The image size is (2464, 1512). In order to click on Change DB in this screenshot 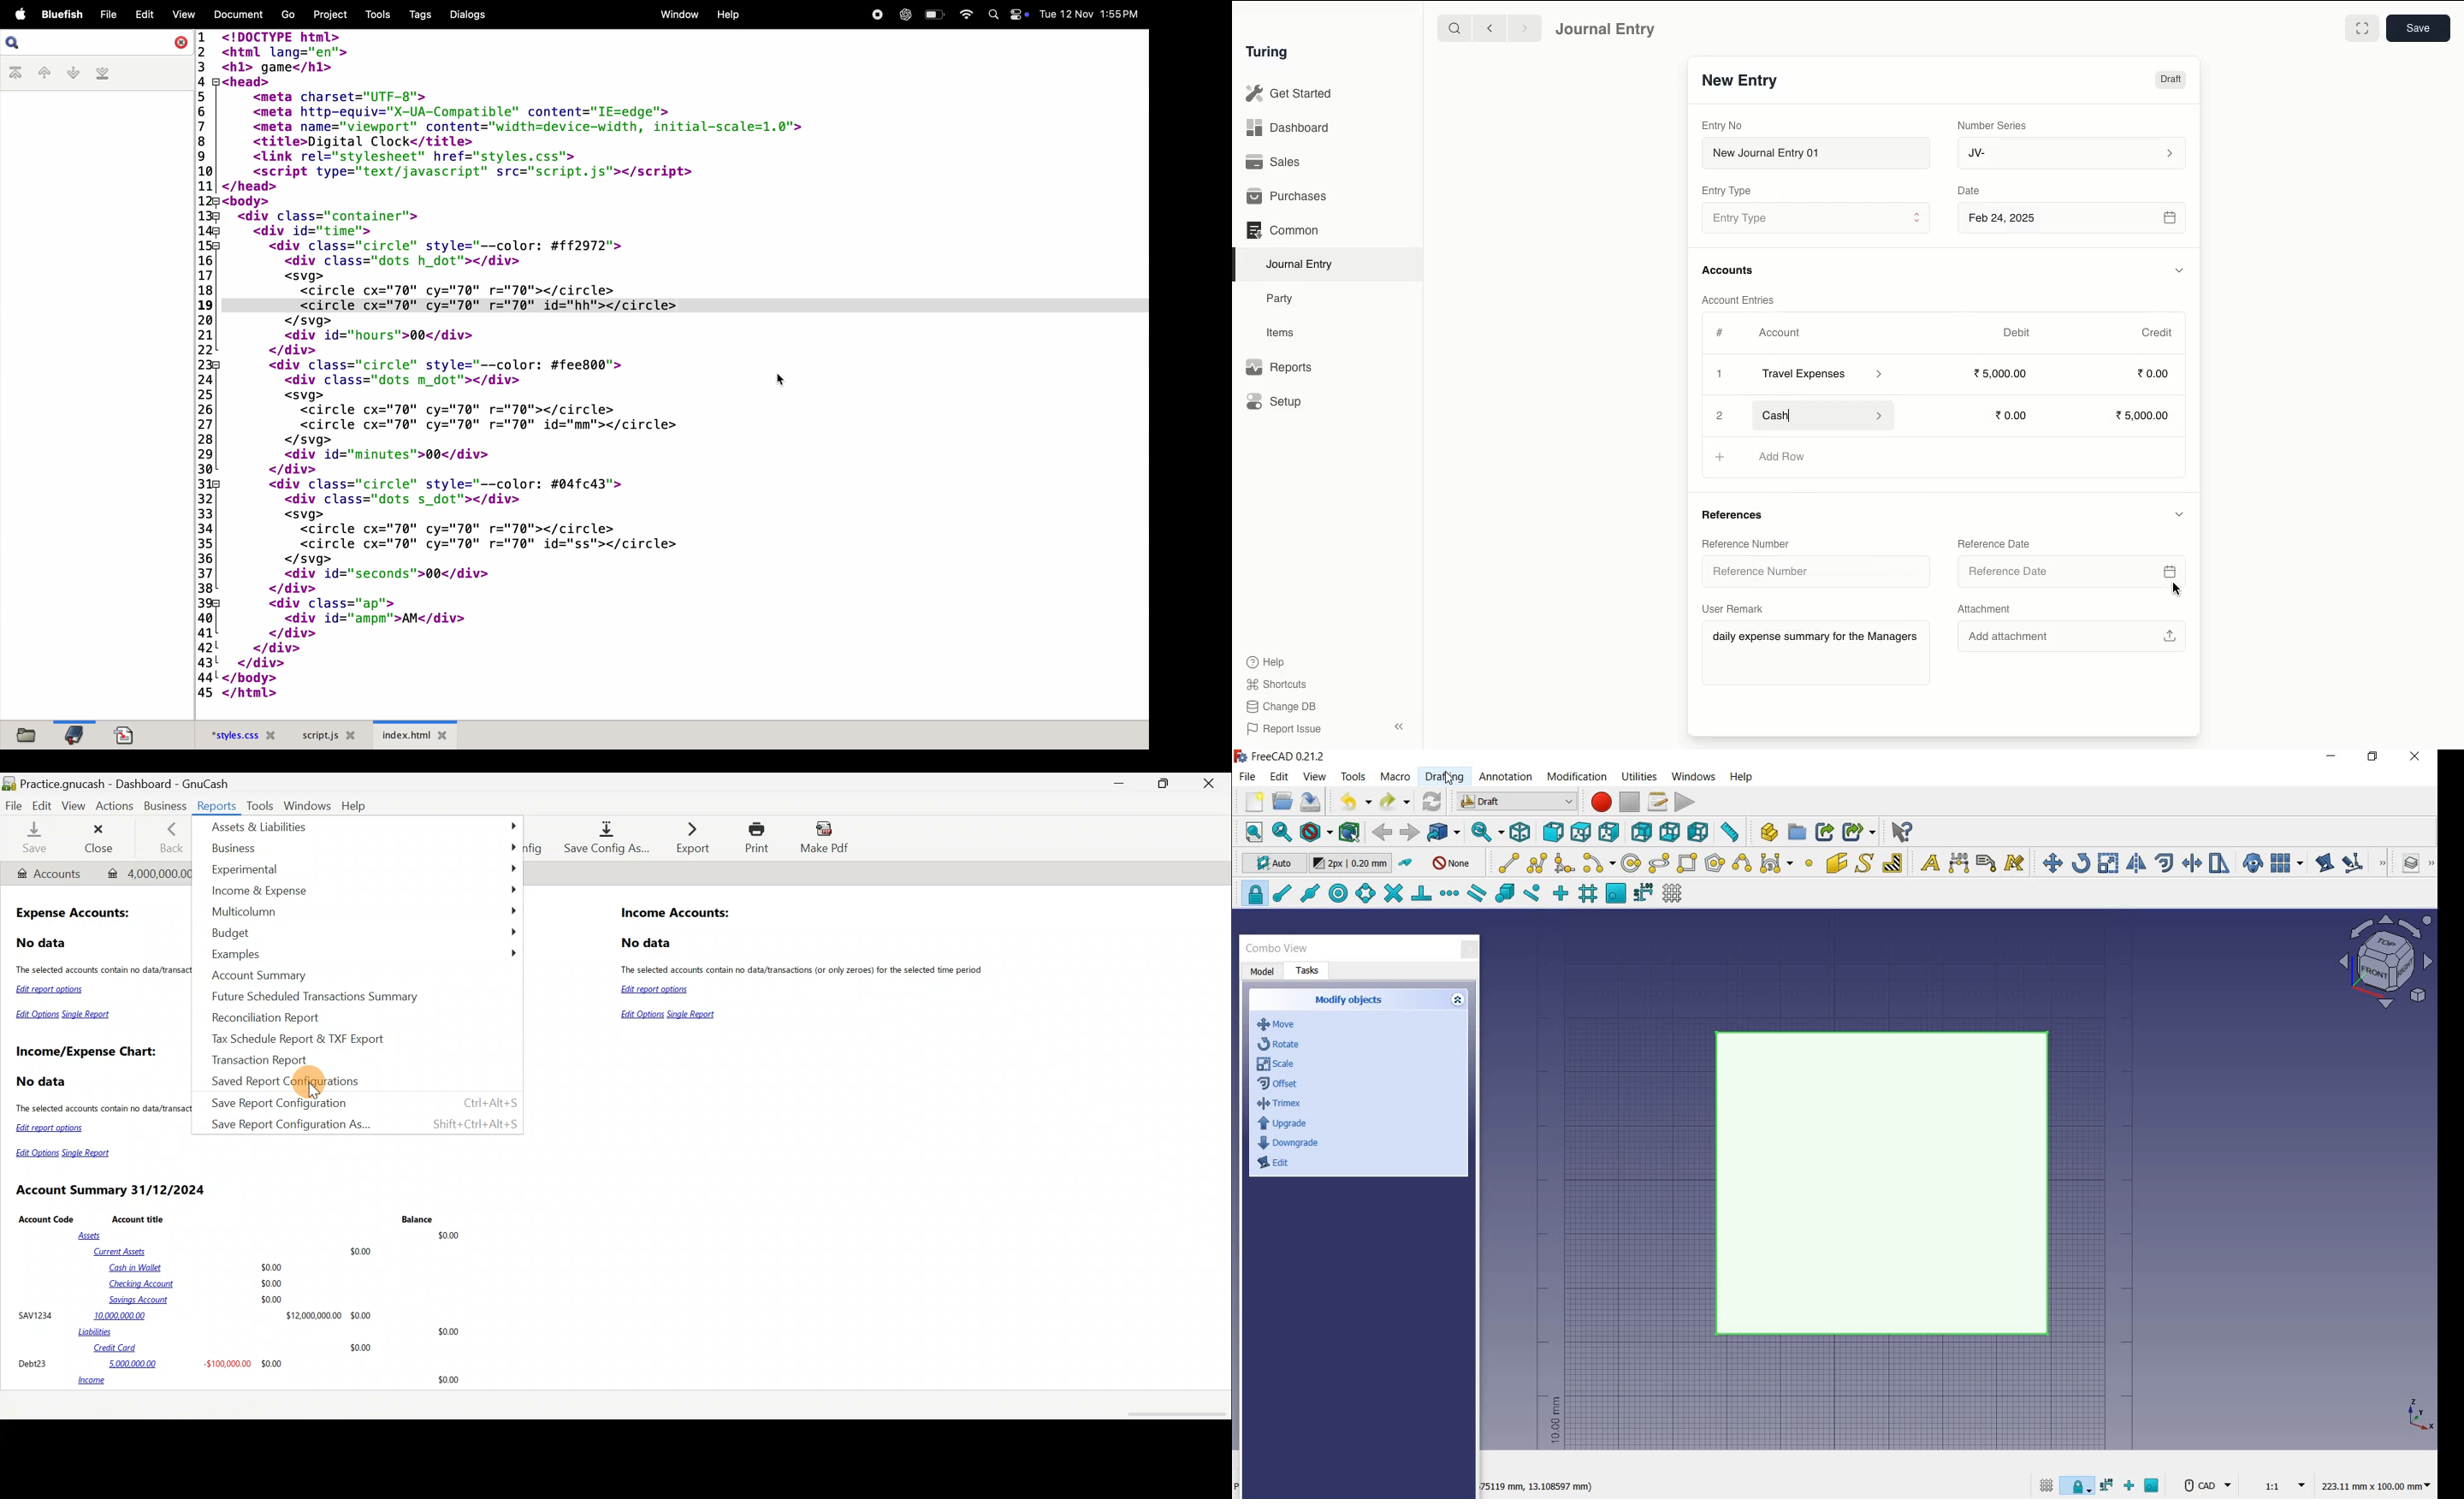, I will do `click(1281, 707)`.